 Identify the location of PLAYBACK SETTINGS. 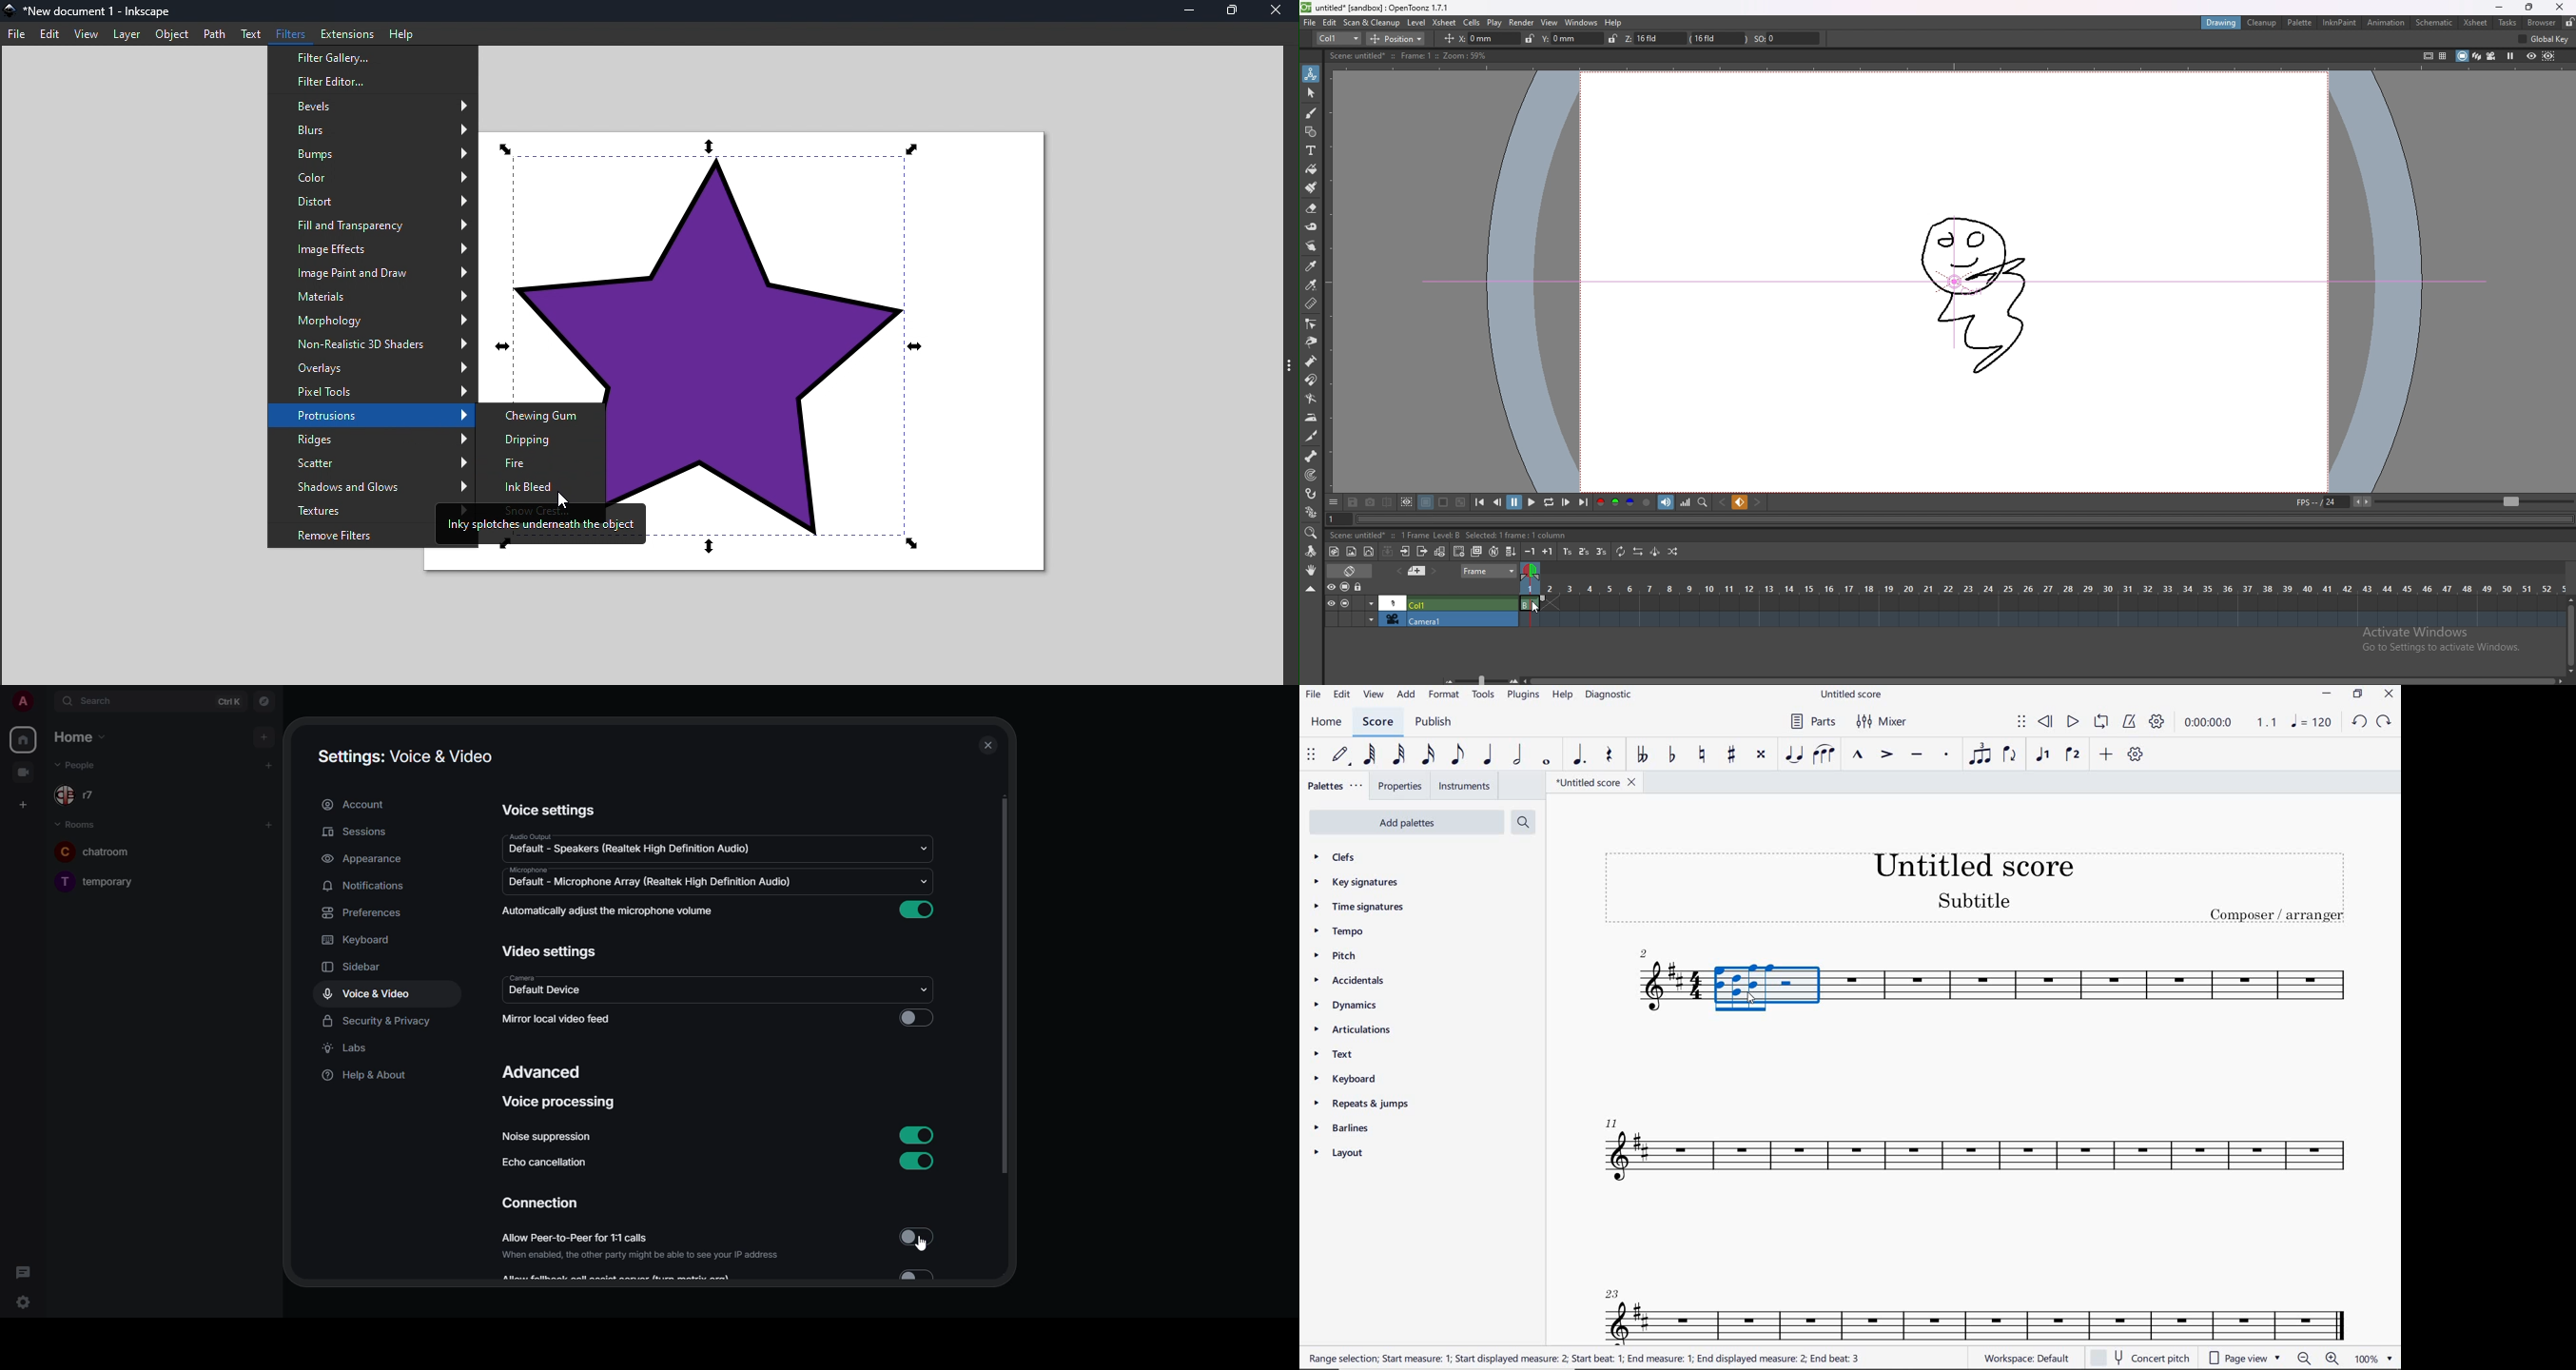
(2157, 722).